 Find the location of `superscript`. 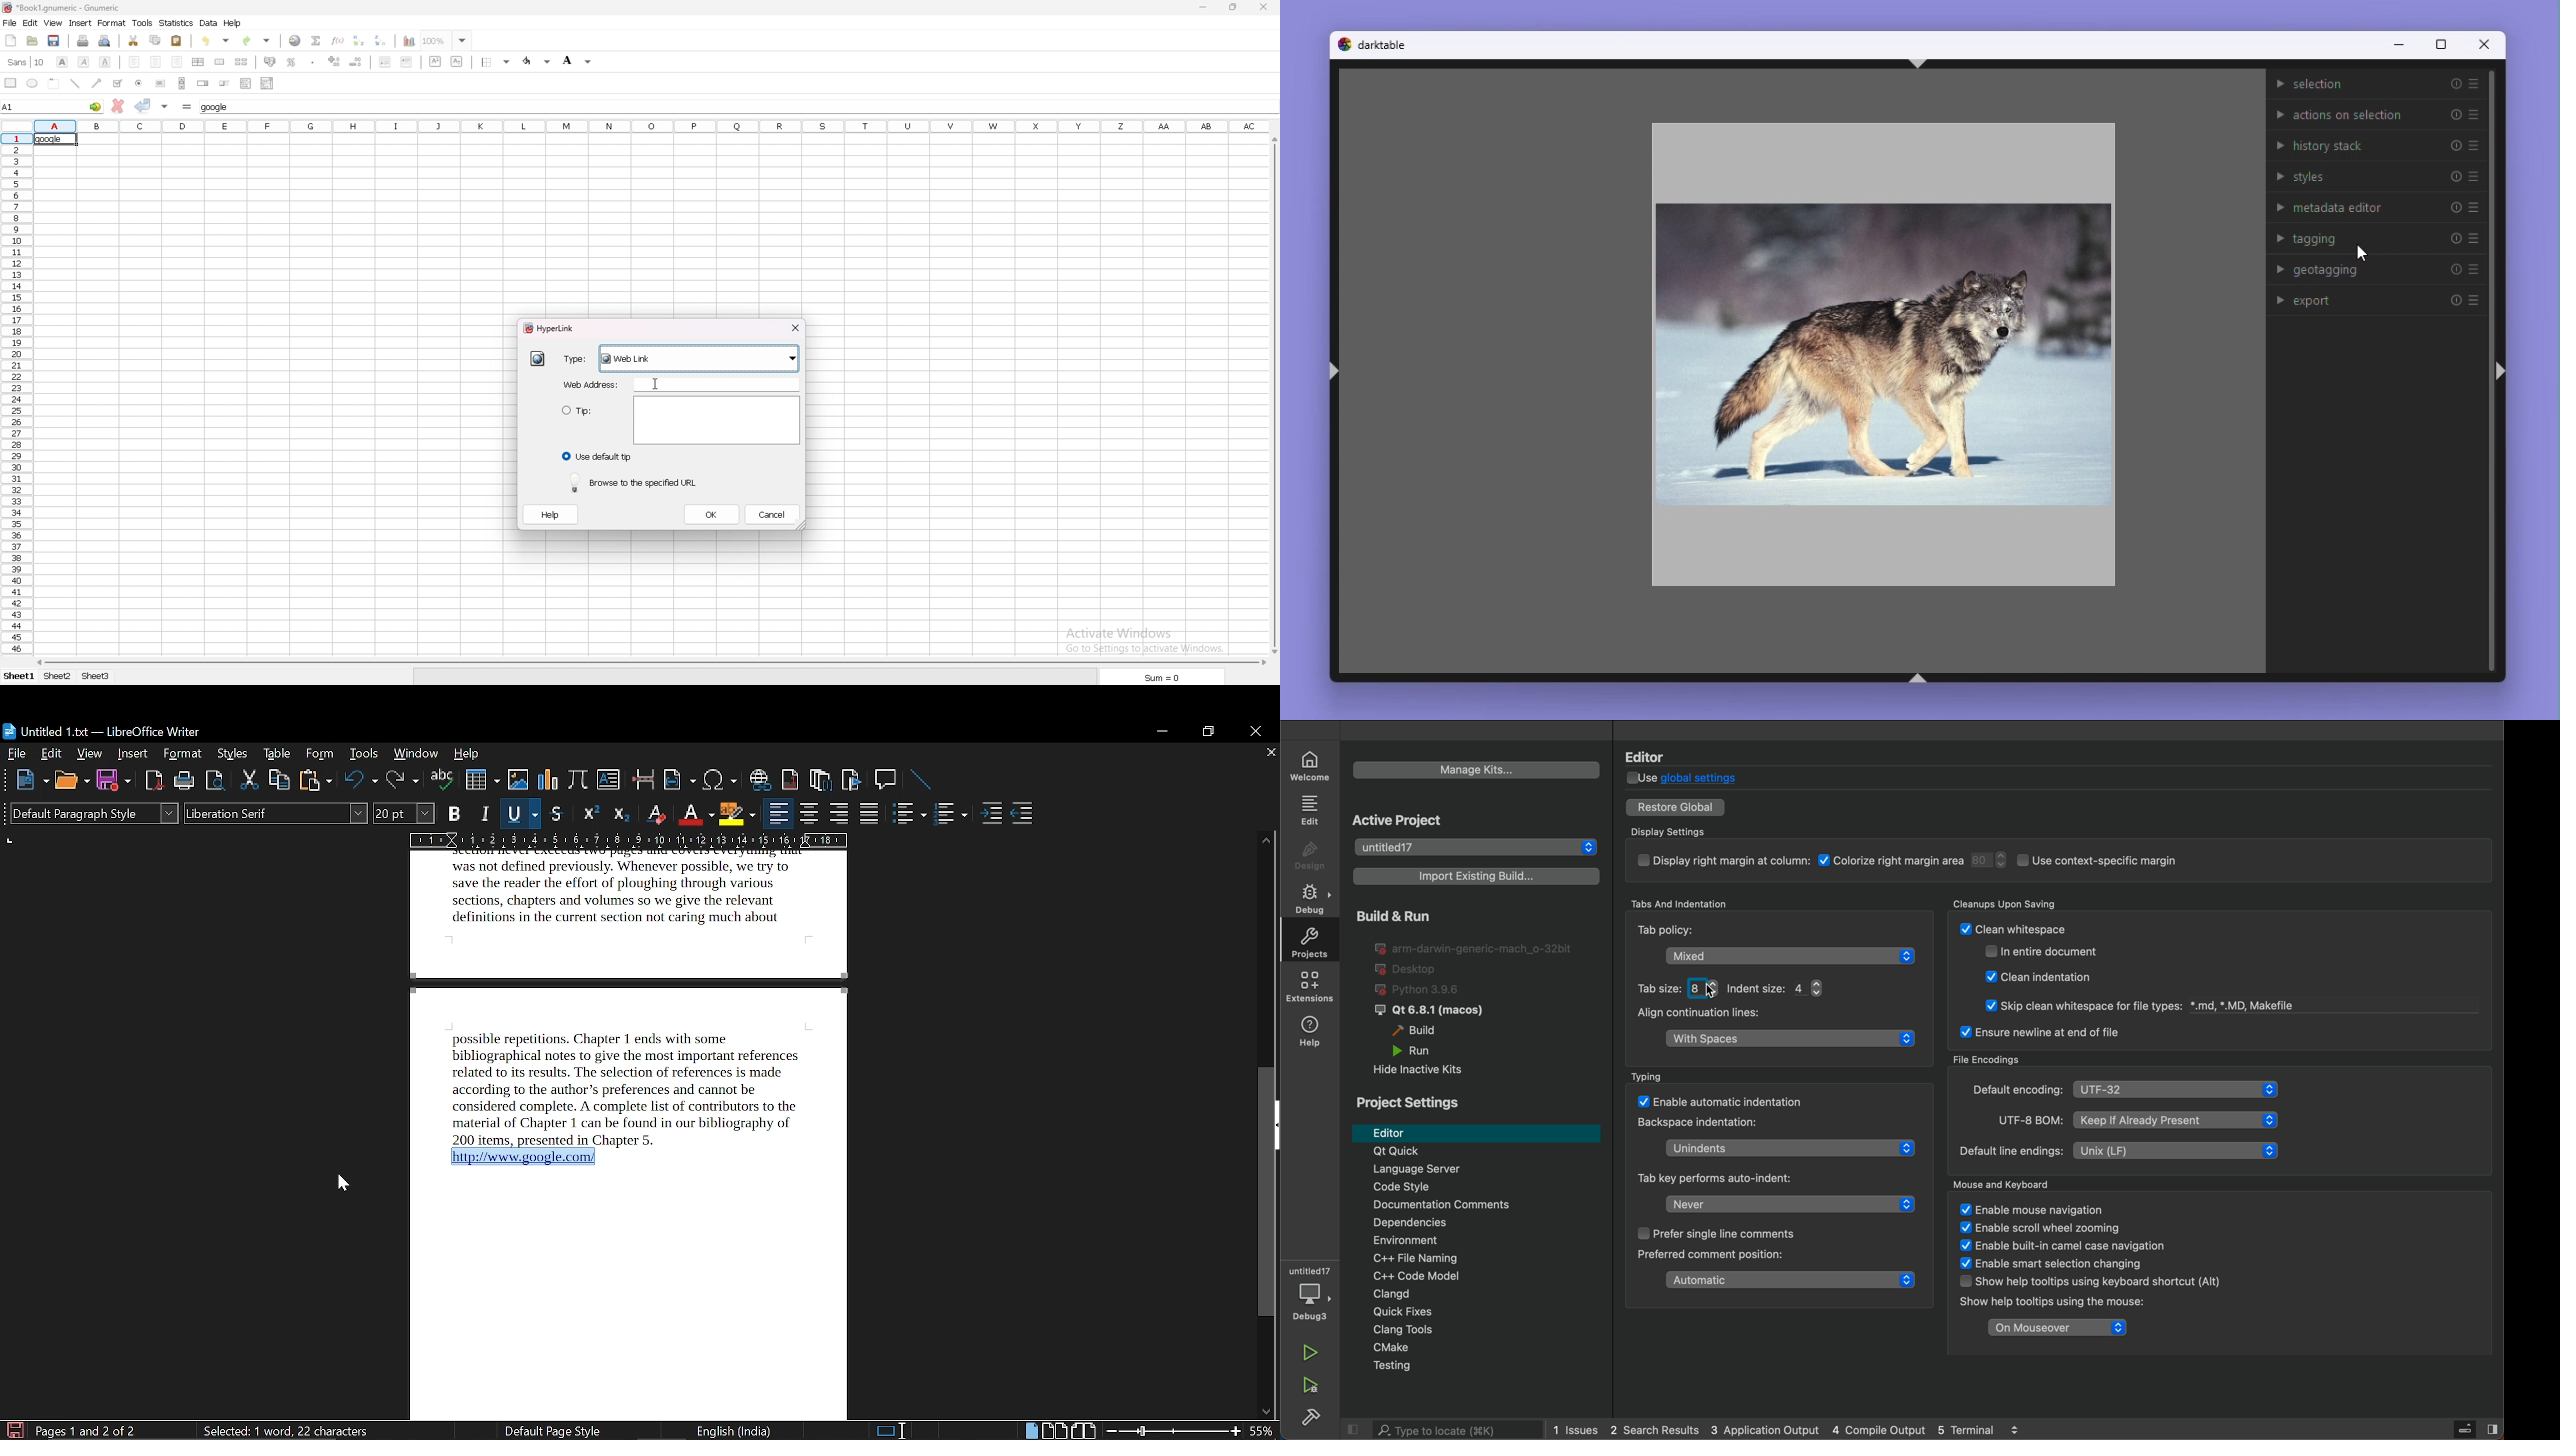

superscript is located at coordinates (590, 815).